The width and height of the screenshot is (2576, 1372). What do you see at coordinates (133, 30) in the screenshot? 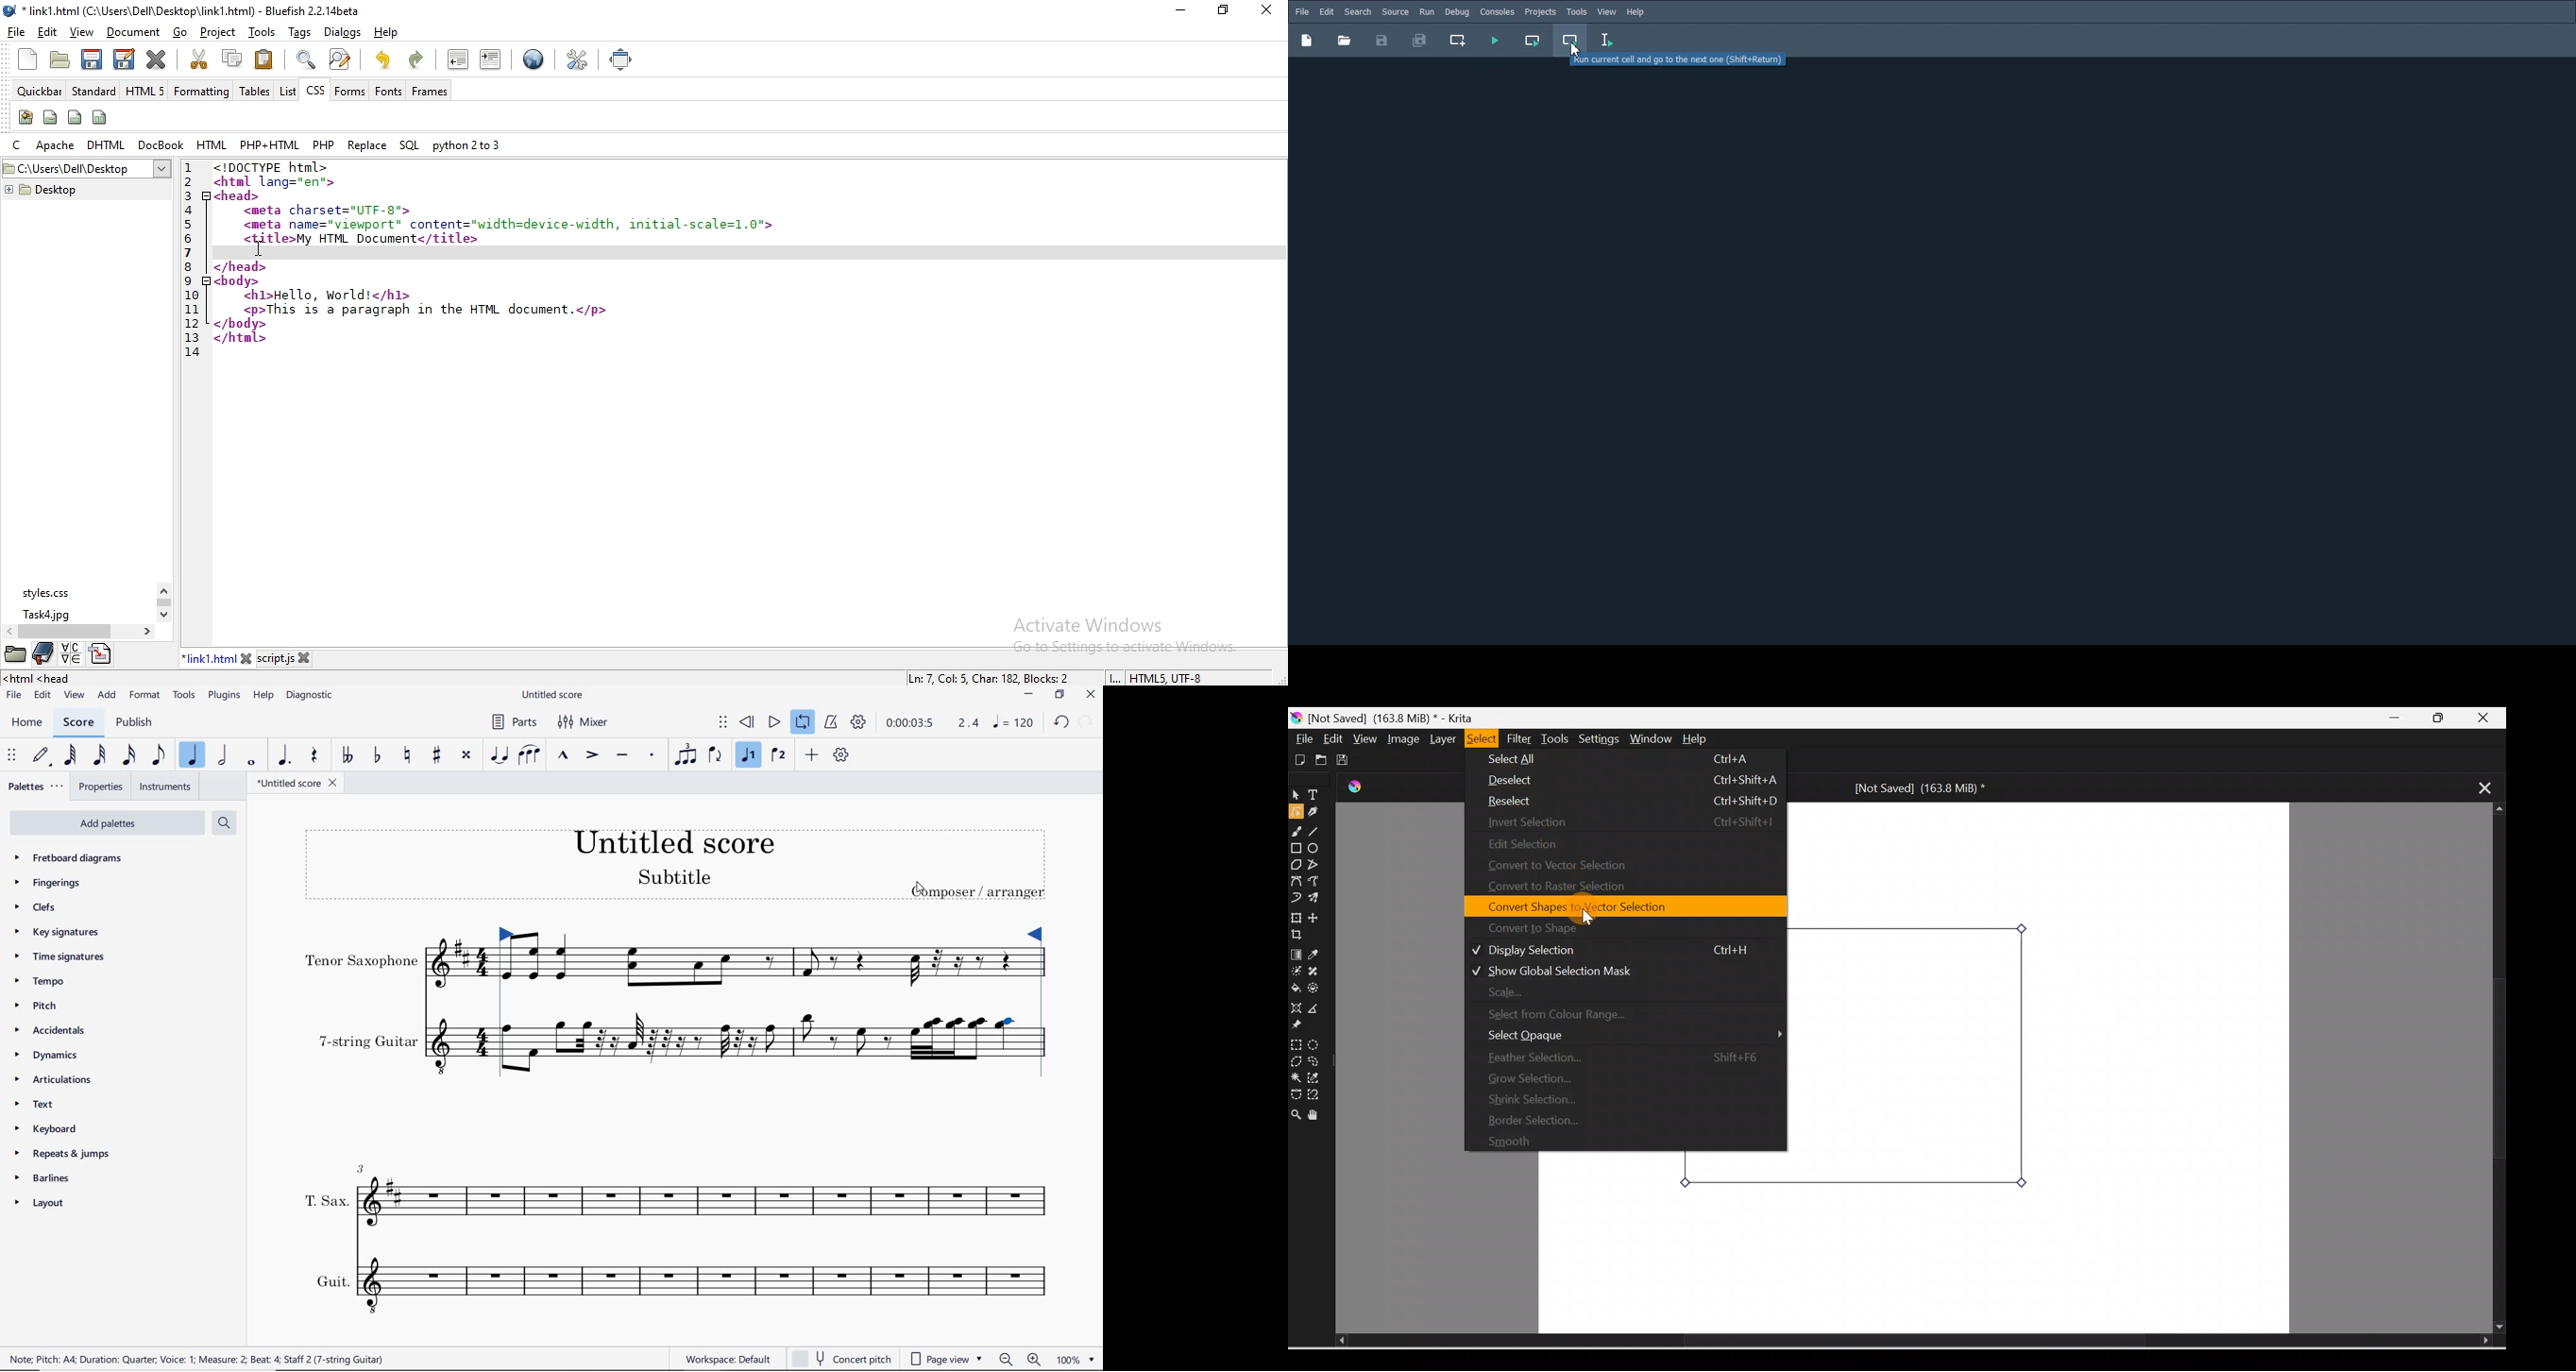
I see `document` at bounding box center [133, 30].